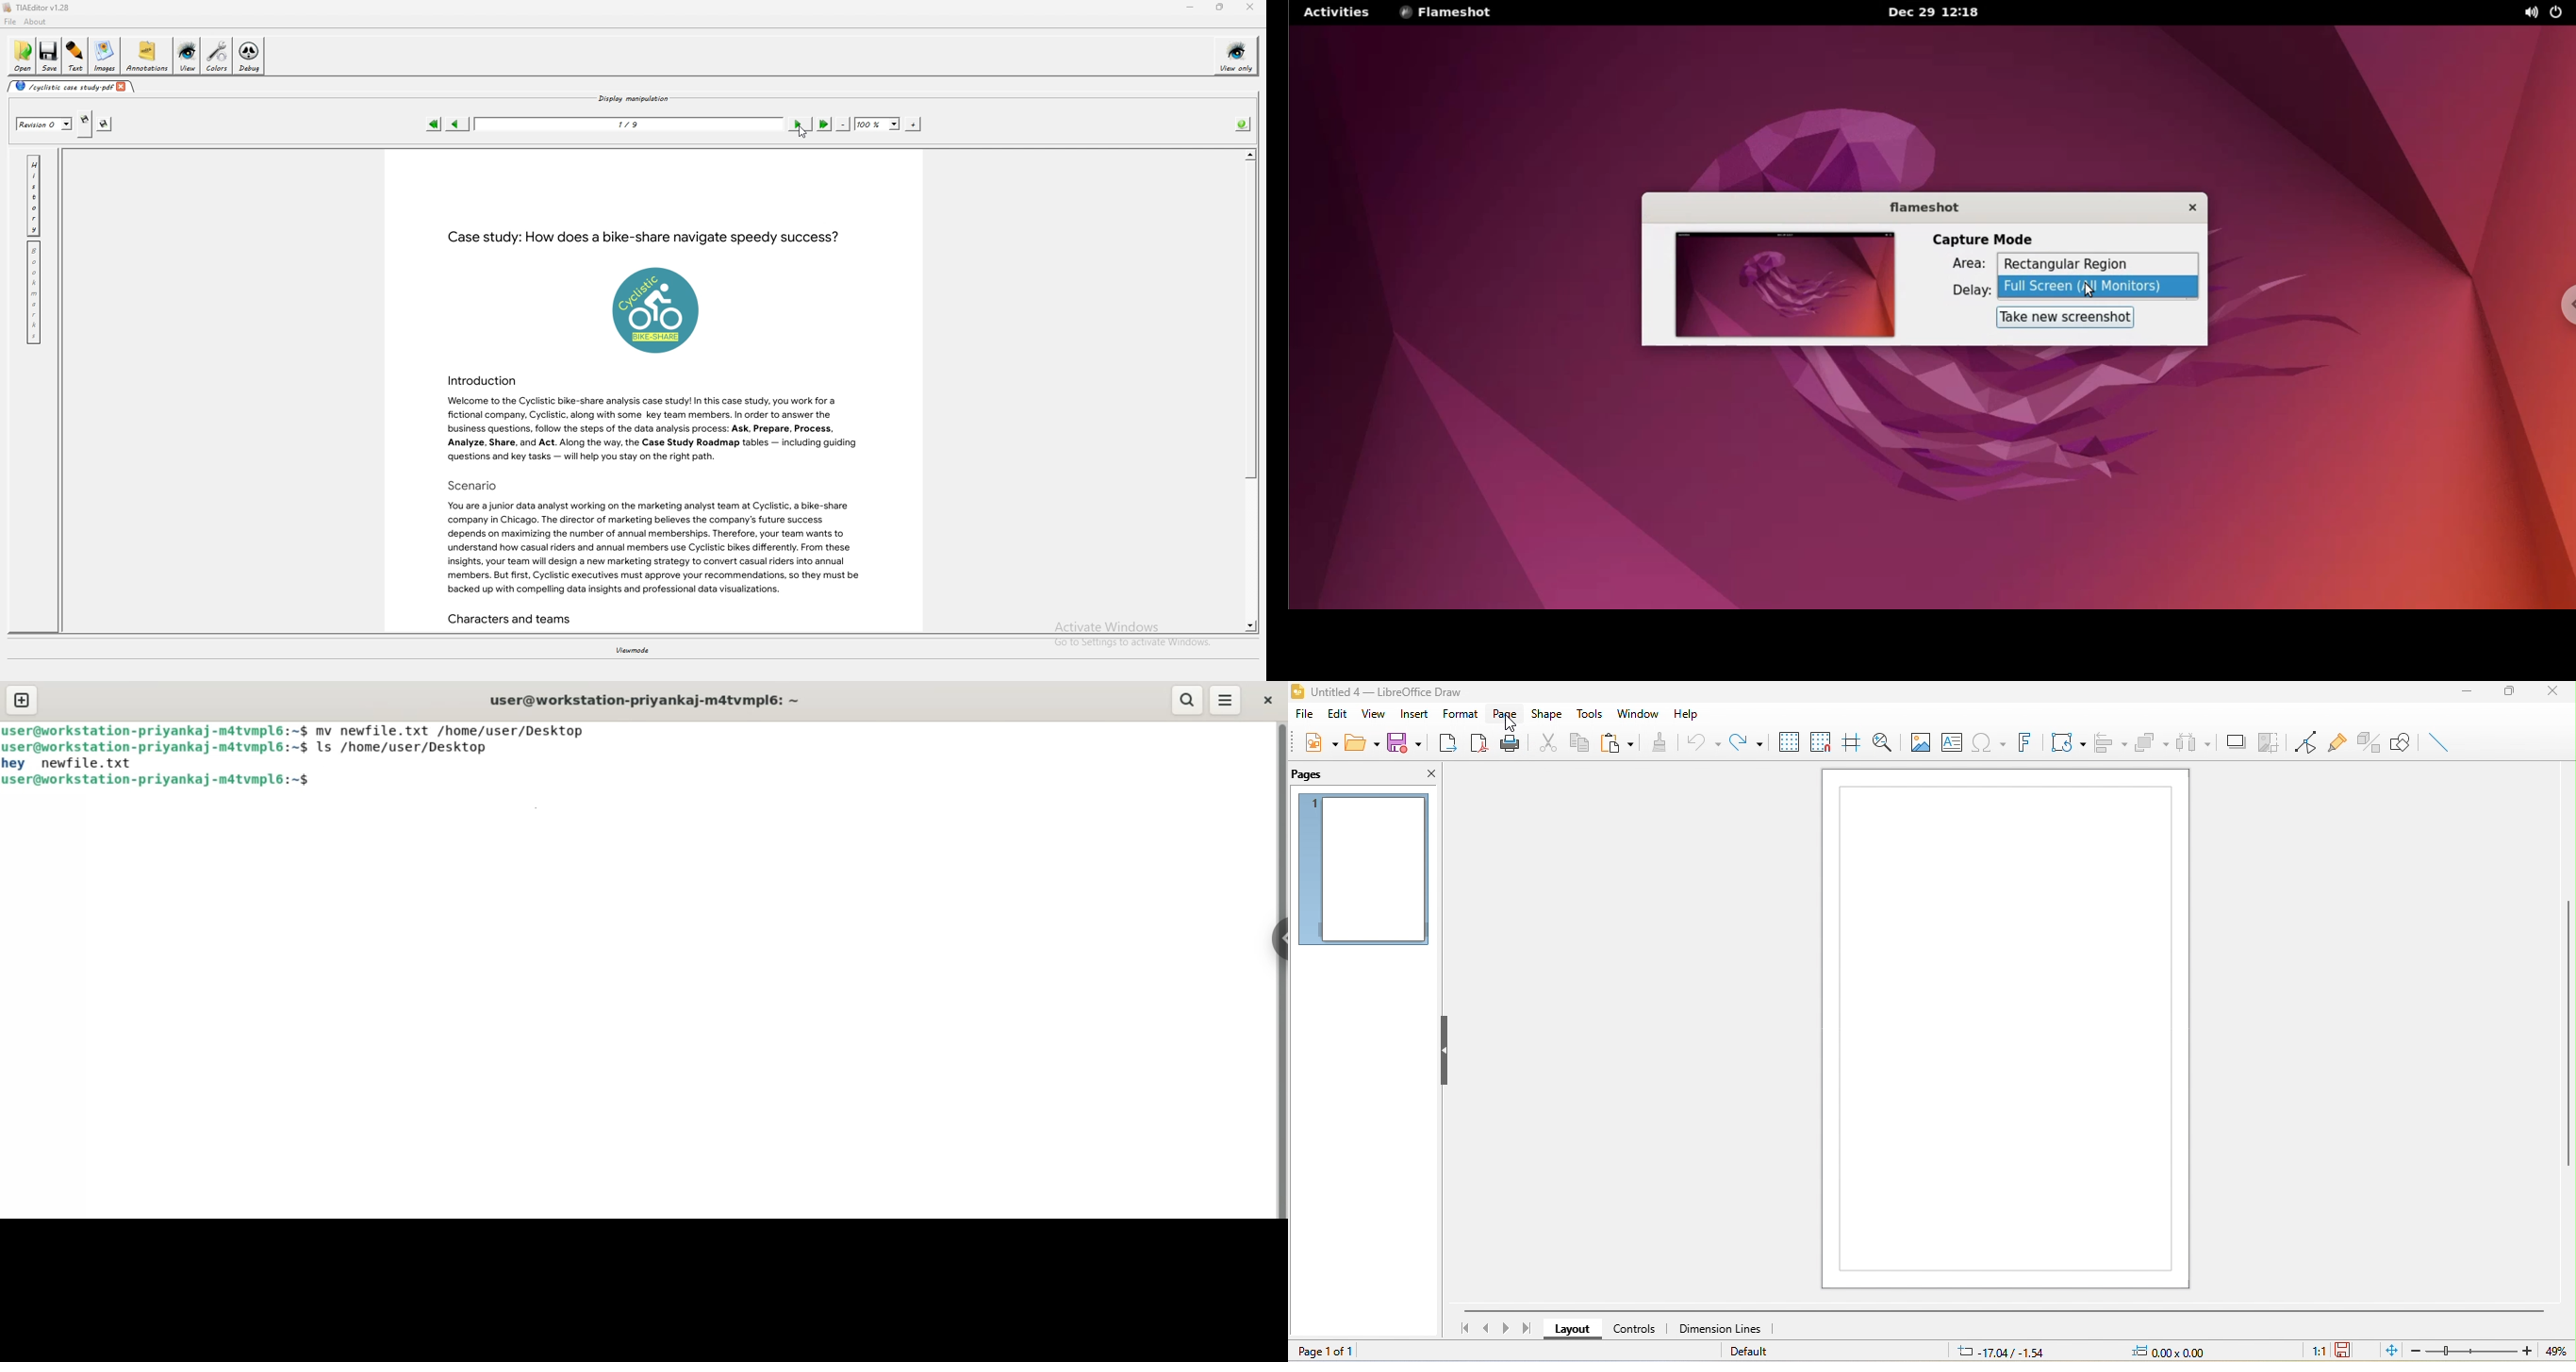 The image size is (2576, 1372). Describe the element at coordinates (1503, 1330) in the screenshot. I see `next page` at that location.